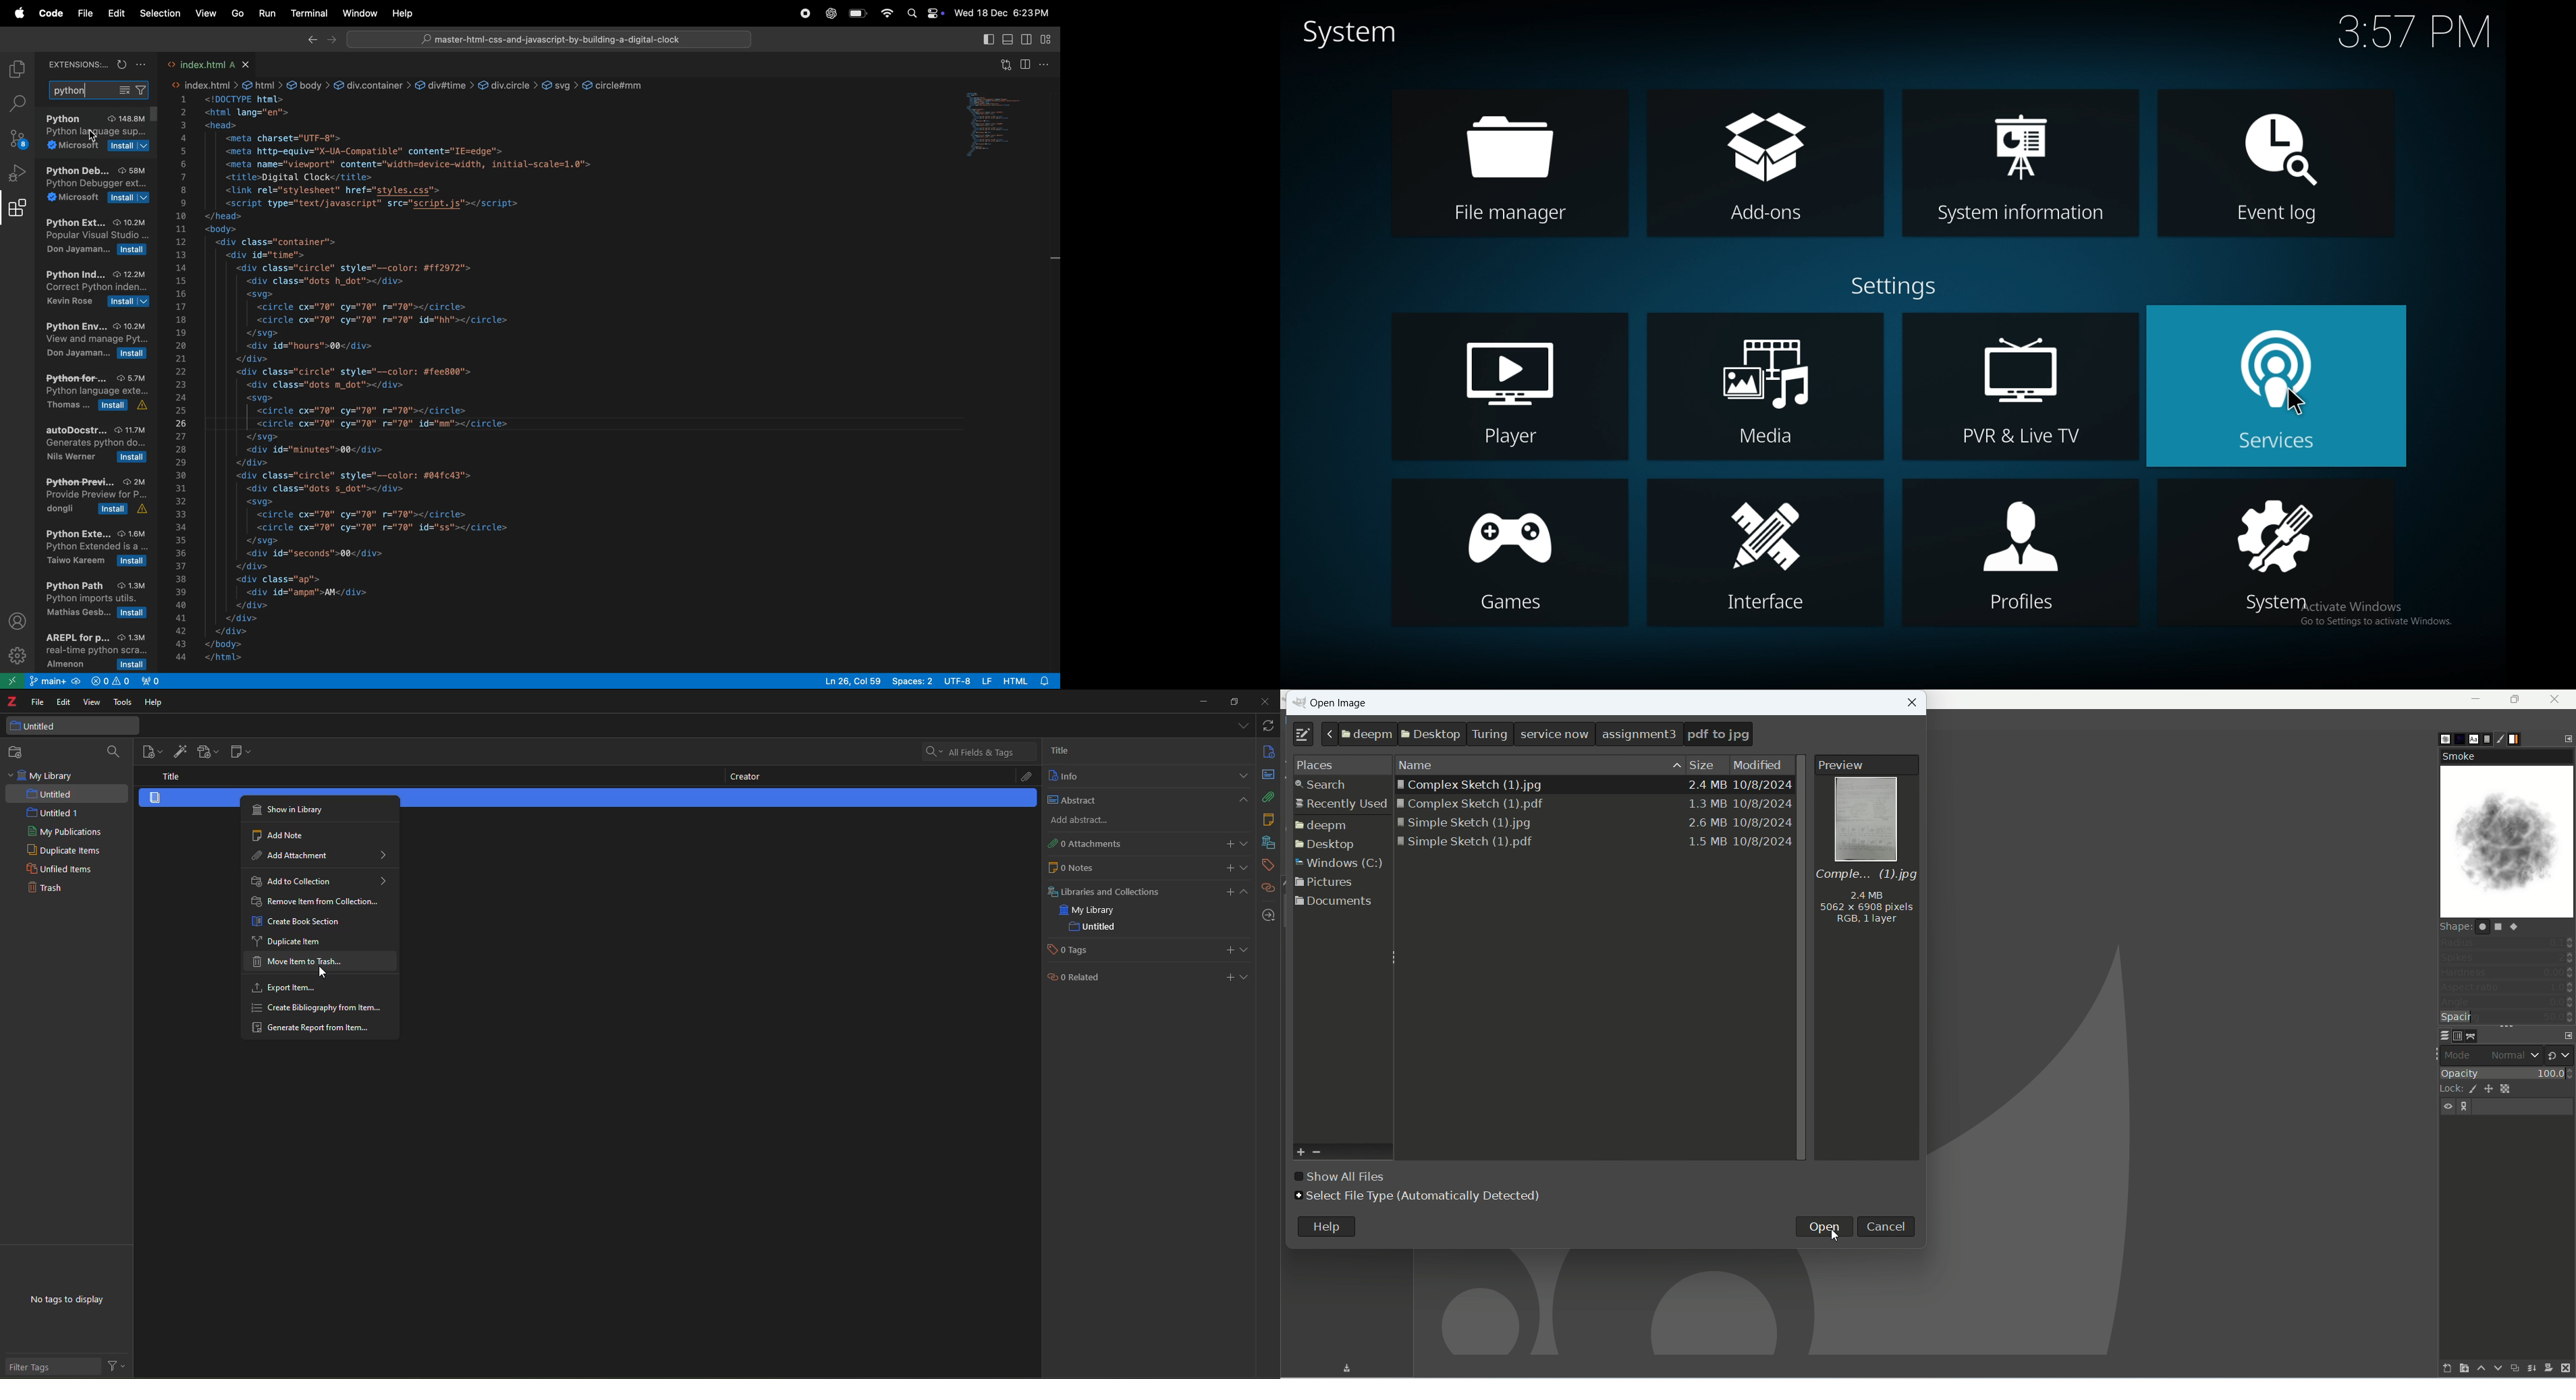 The image size is (2576, 1400). I want to click on html alert, so click(1026, 682).